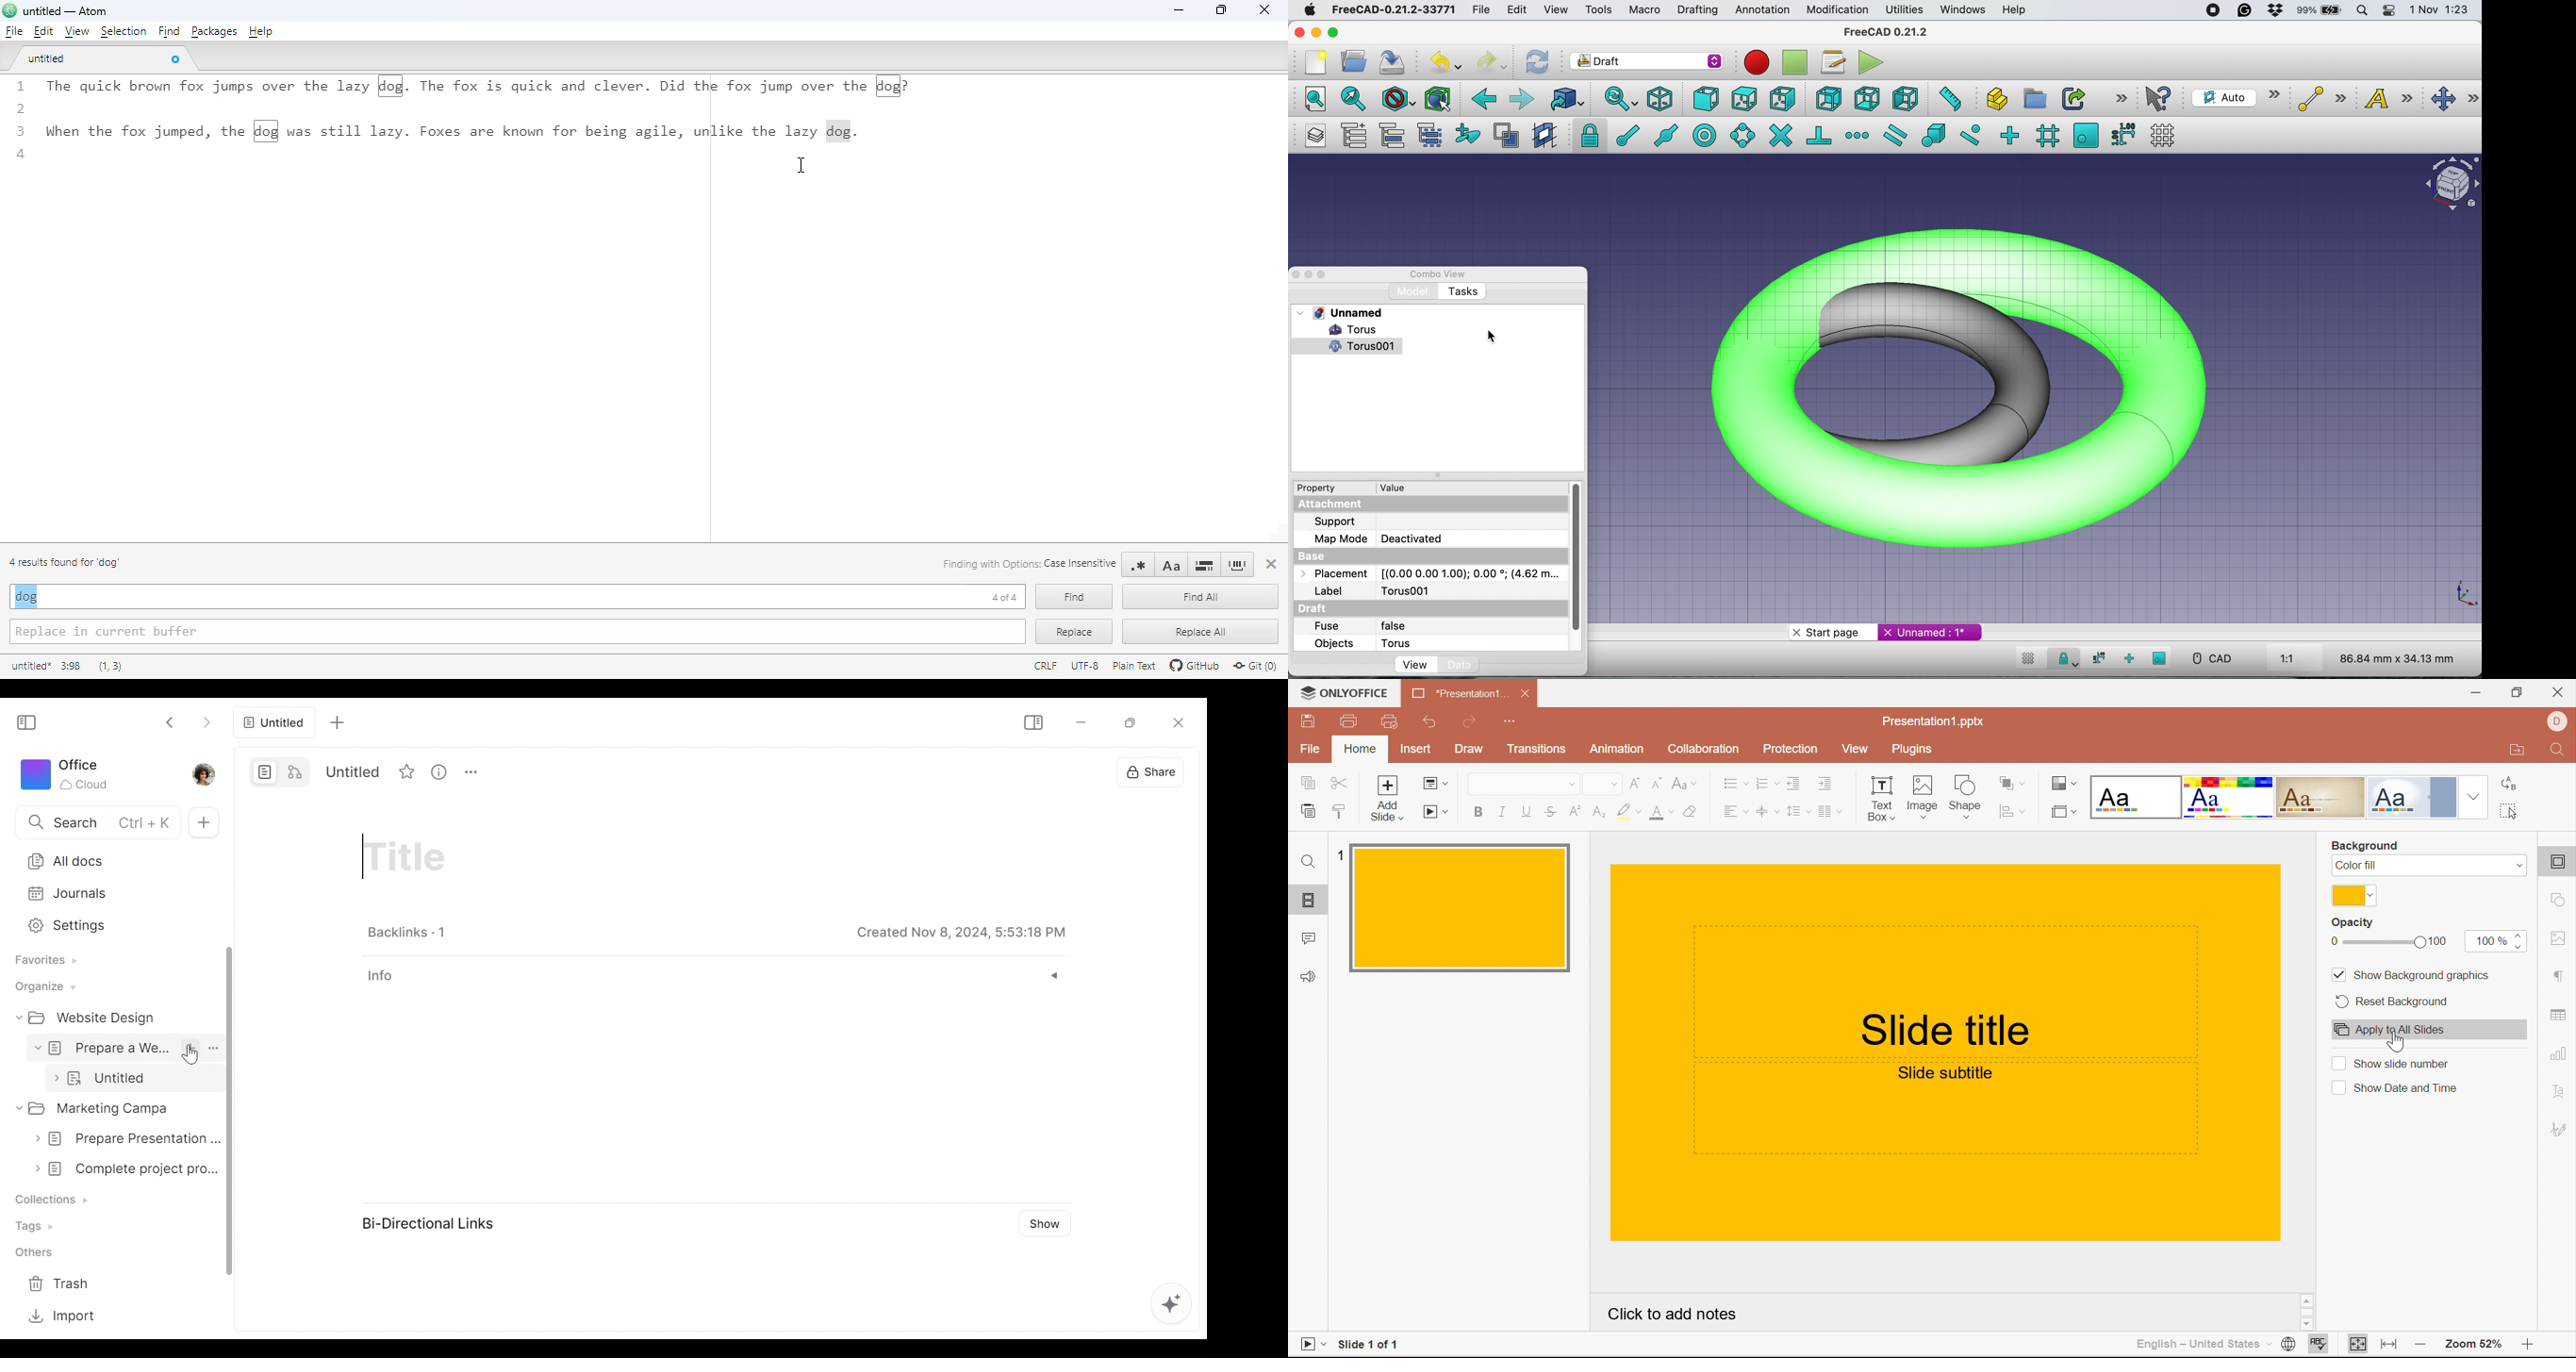 The height and width of the screenshot is (1372, 2576). Describe the element at coordinates (1935, 135) in the screenshot. I see `snap special` at that location.